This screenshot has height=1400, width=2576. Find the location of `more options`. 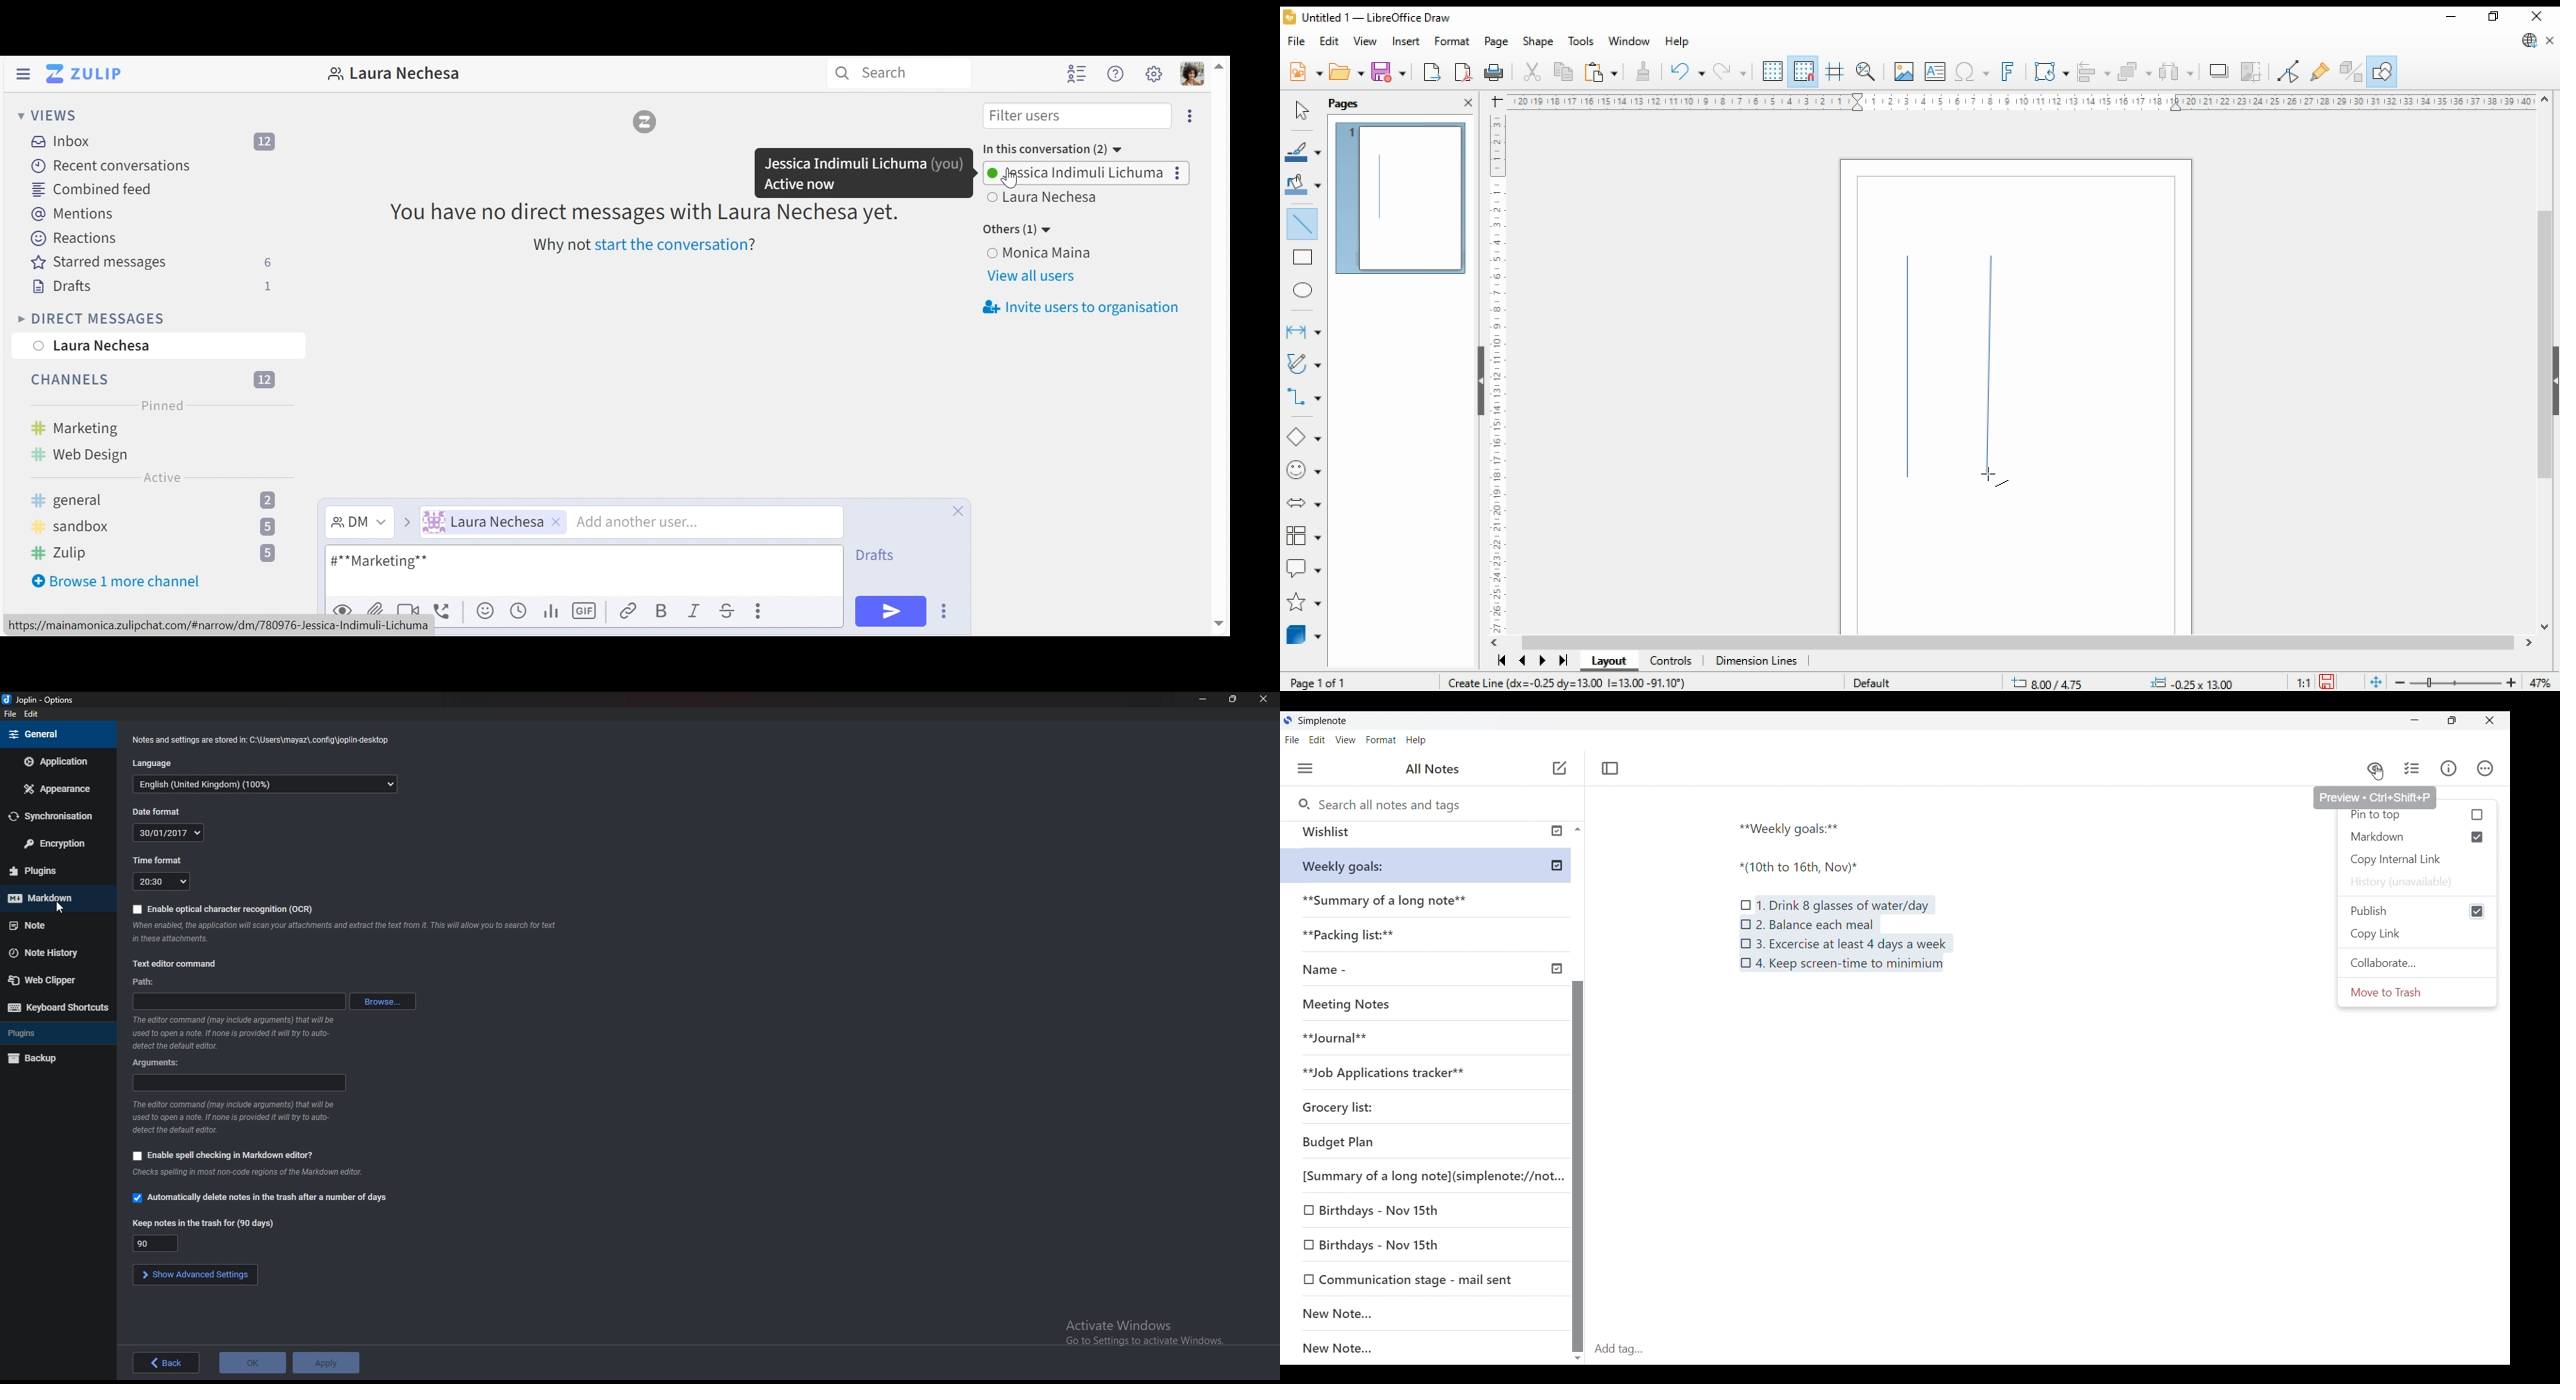

more options is located at coordinates (1190, 119).